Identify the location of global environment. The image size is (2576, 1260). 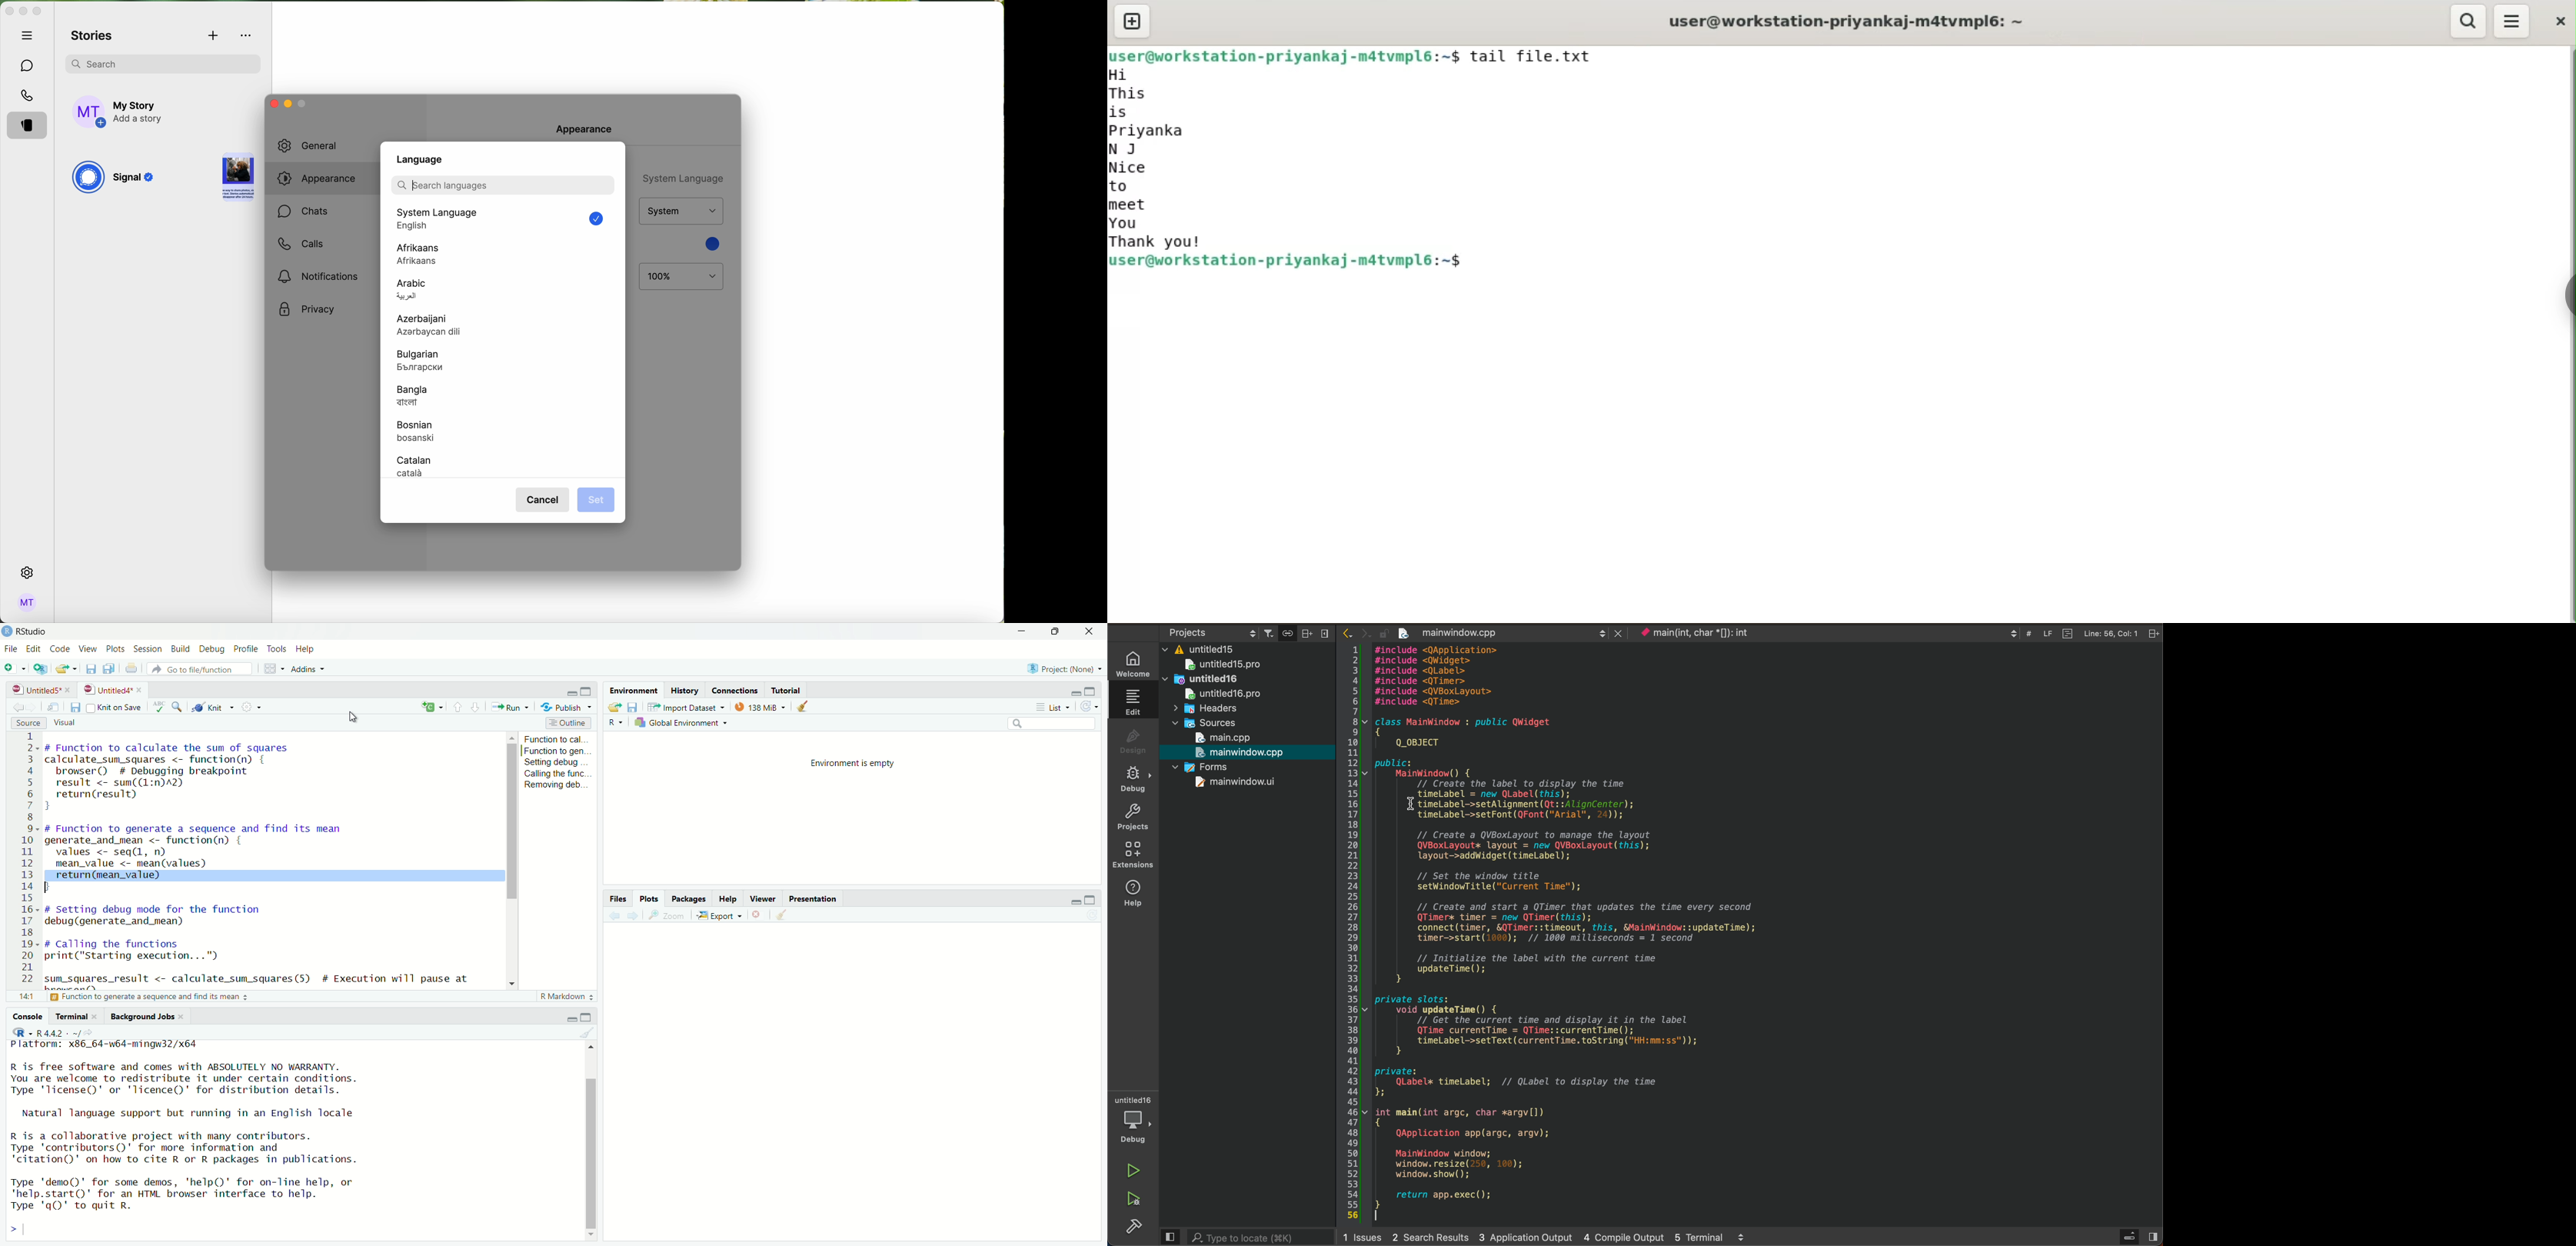
(684, 725).